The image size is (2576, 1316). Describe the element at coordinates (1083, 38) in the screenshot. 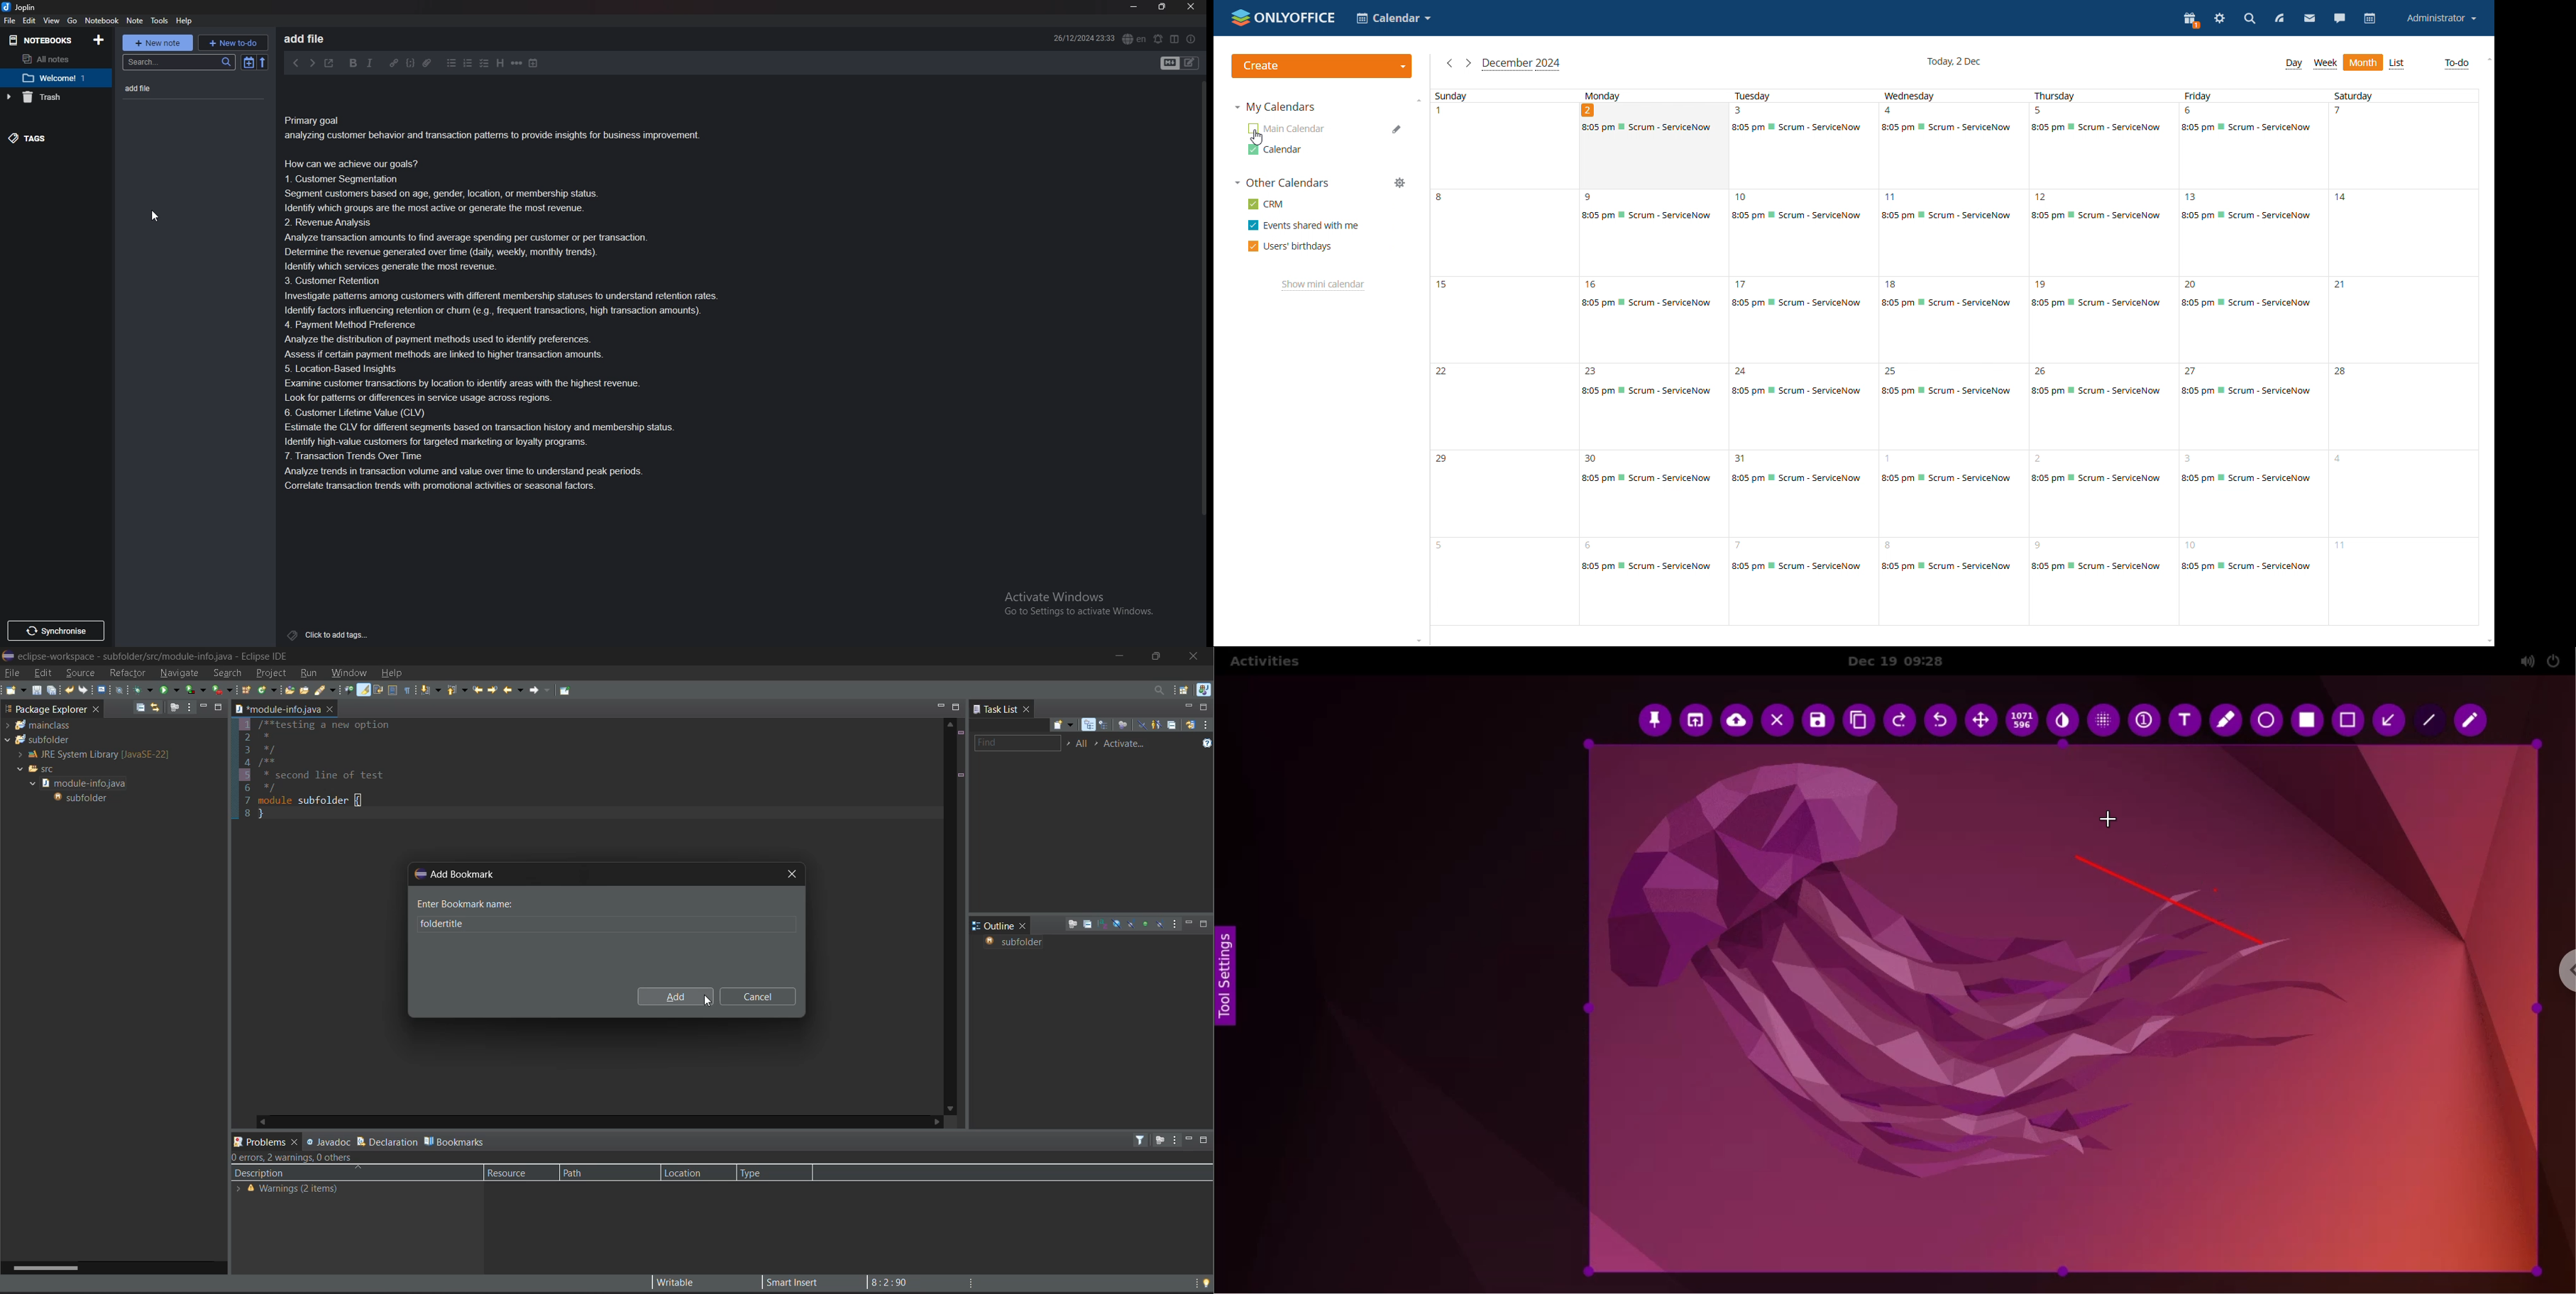

I see `Time` at that location.